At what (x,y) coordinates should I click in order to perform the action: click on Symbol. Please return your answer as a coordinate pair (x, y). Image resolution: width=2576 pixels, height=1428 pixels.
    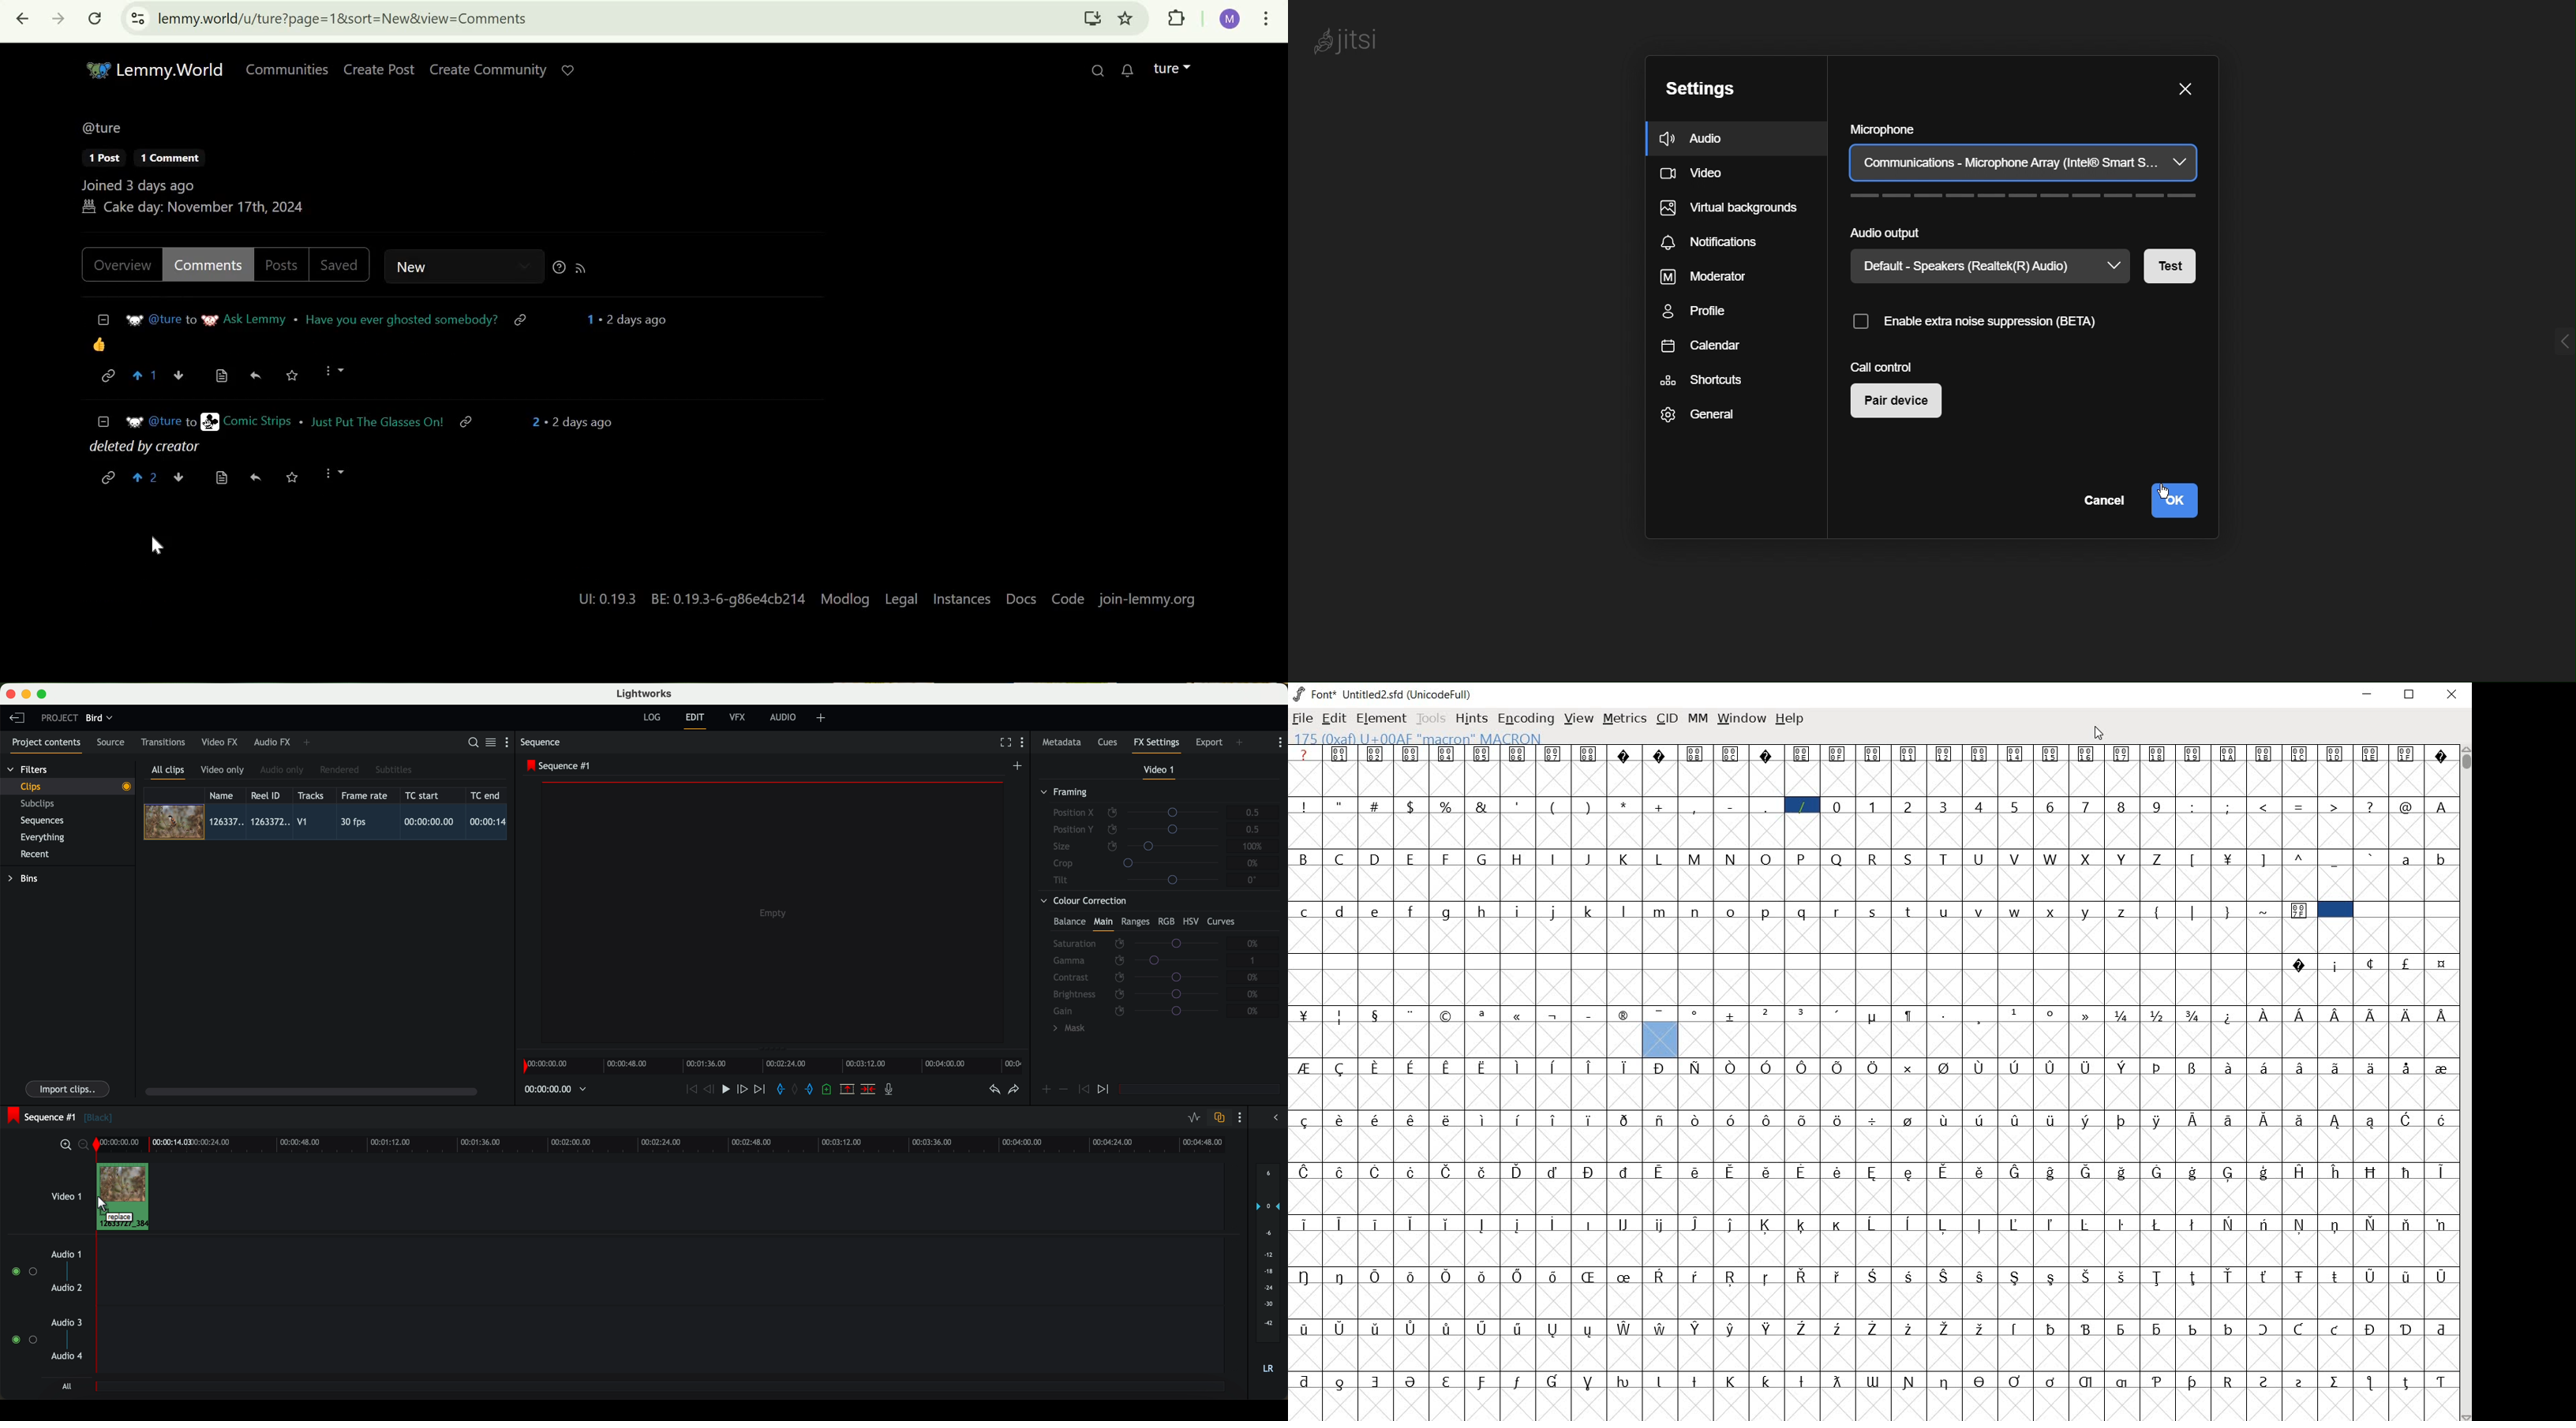
    Looking at the image, I should click on (1801, 1225).